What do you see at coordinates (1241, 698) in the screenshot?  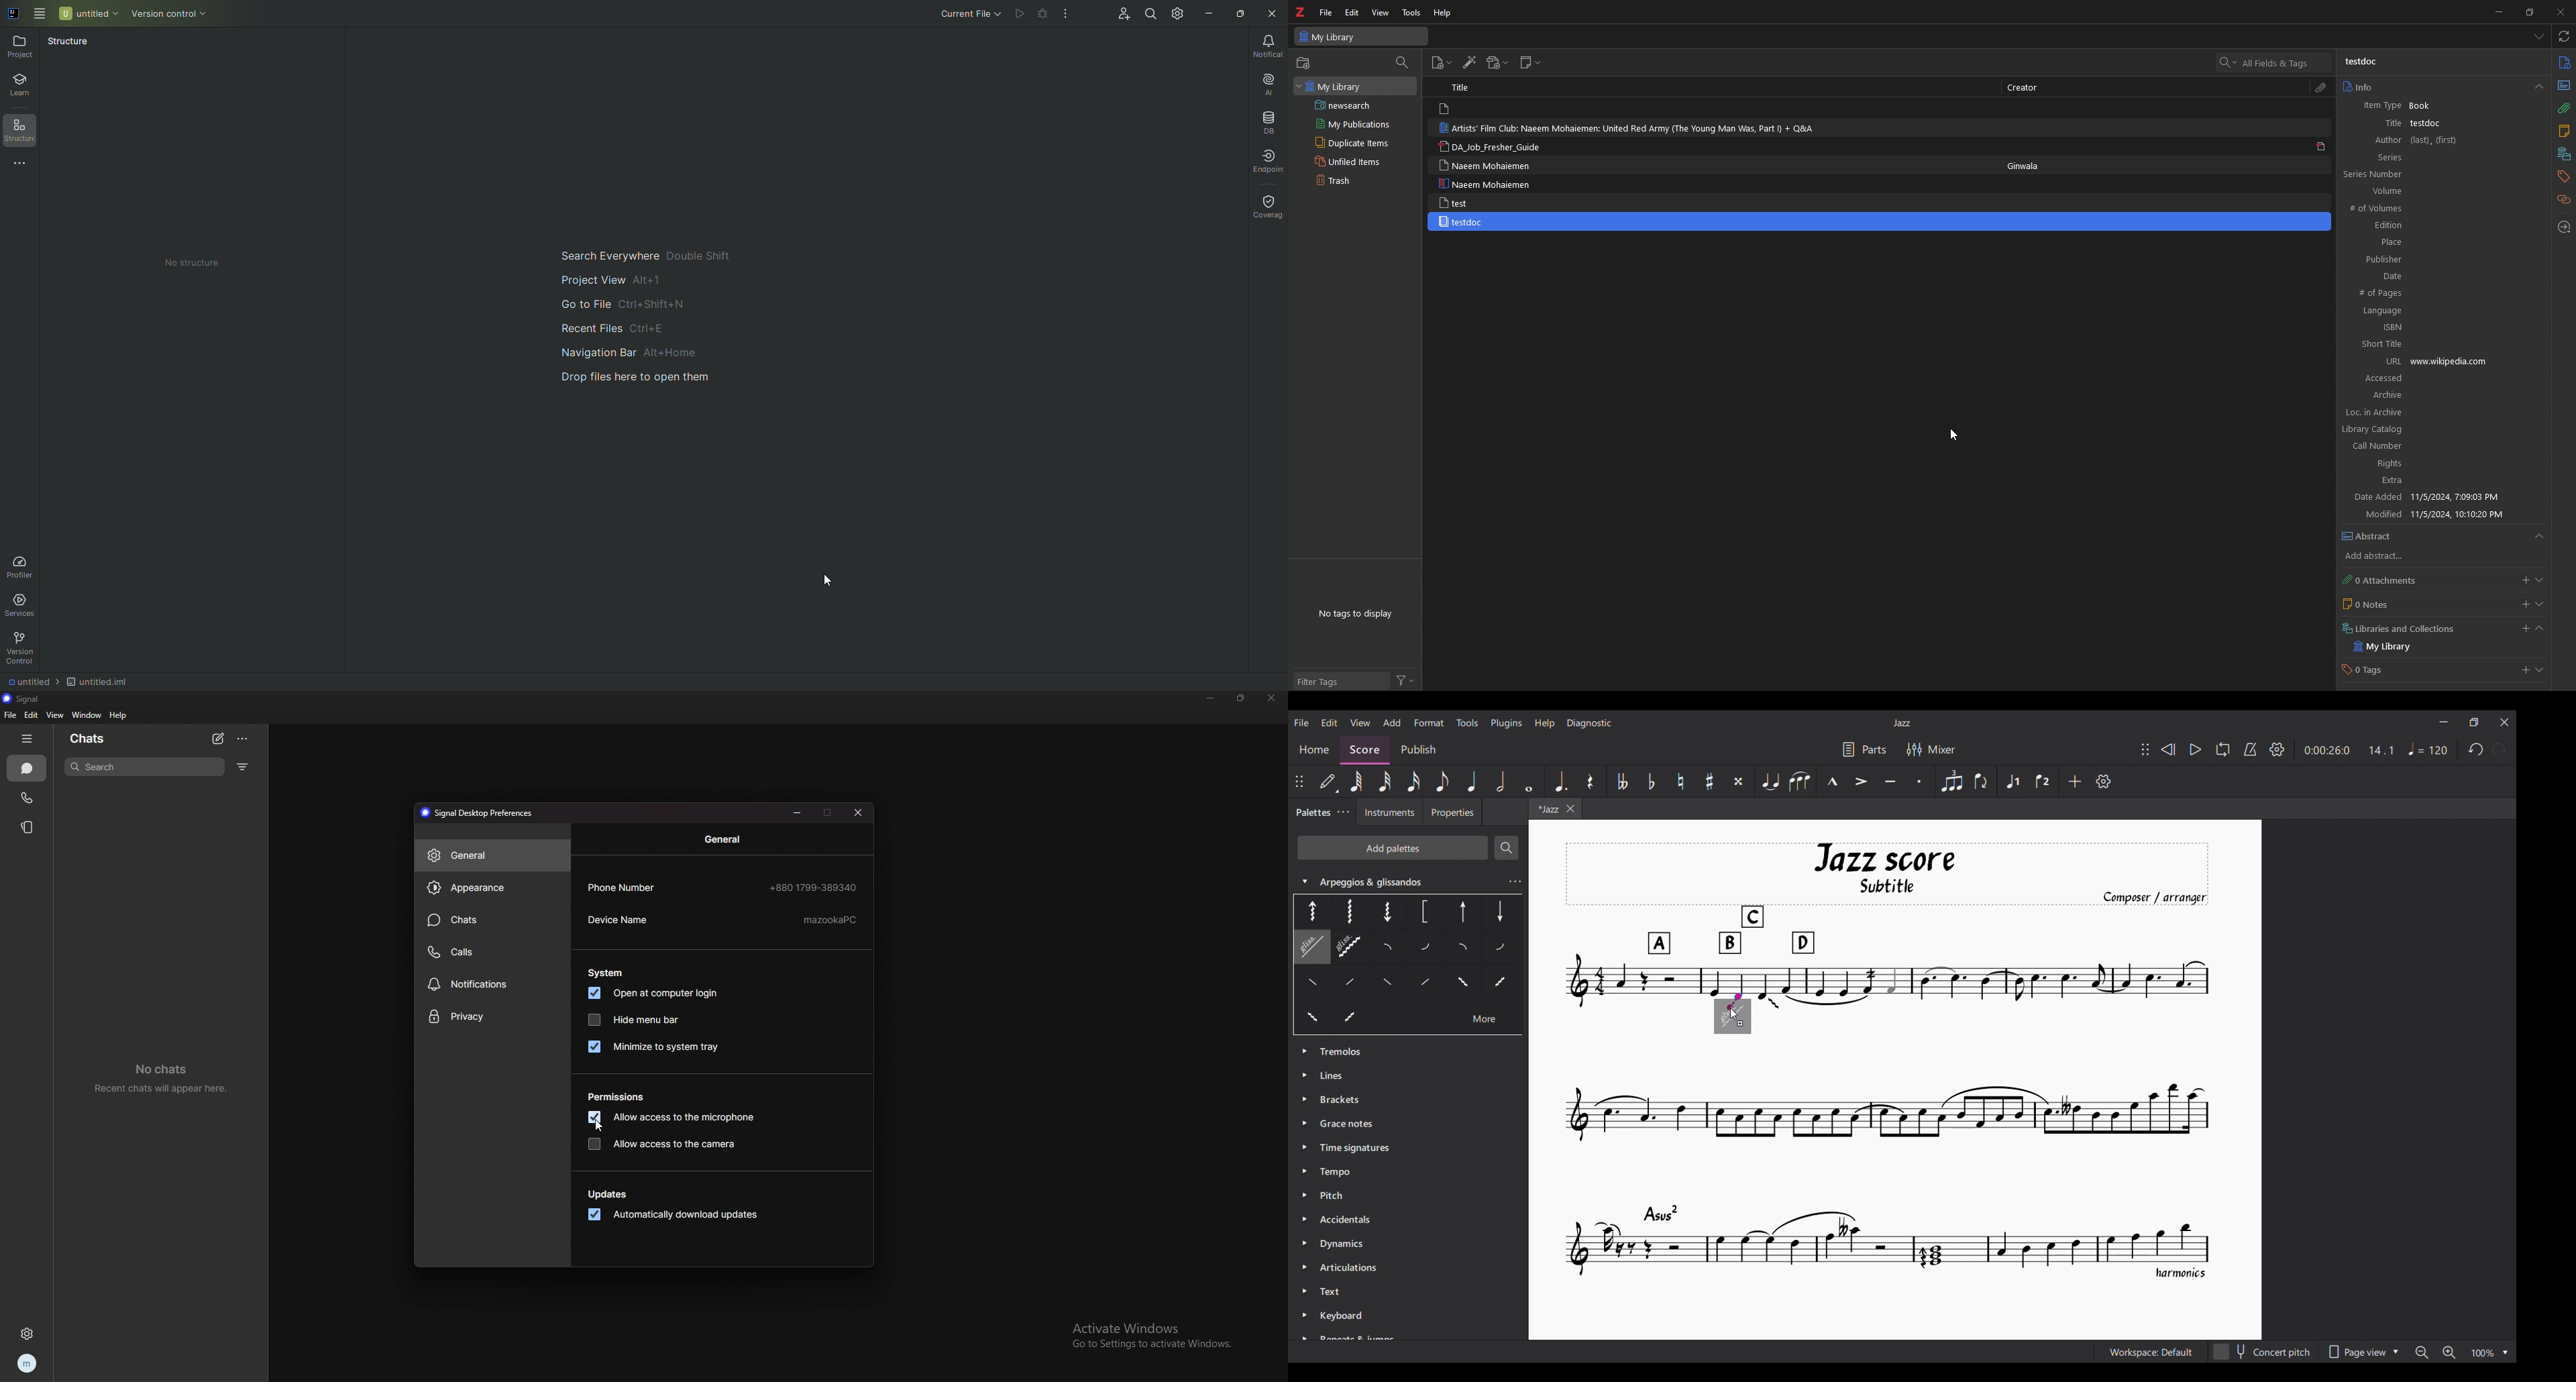 I see `resize` at bounding box center [1241, 698].